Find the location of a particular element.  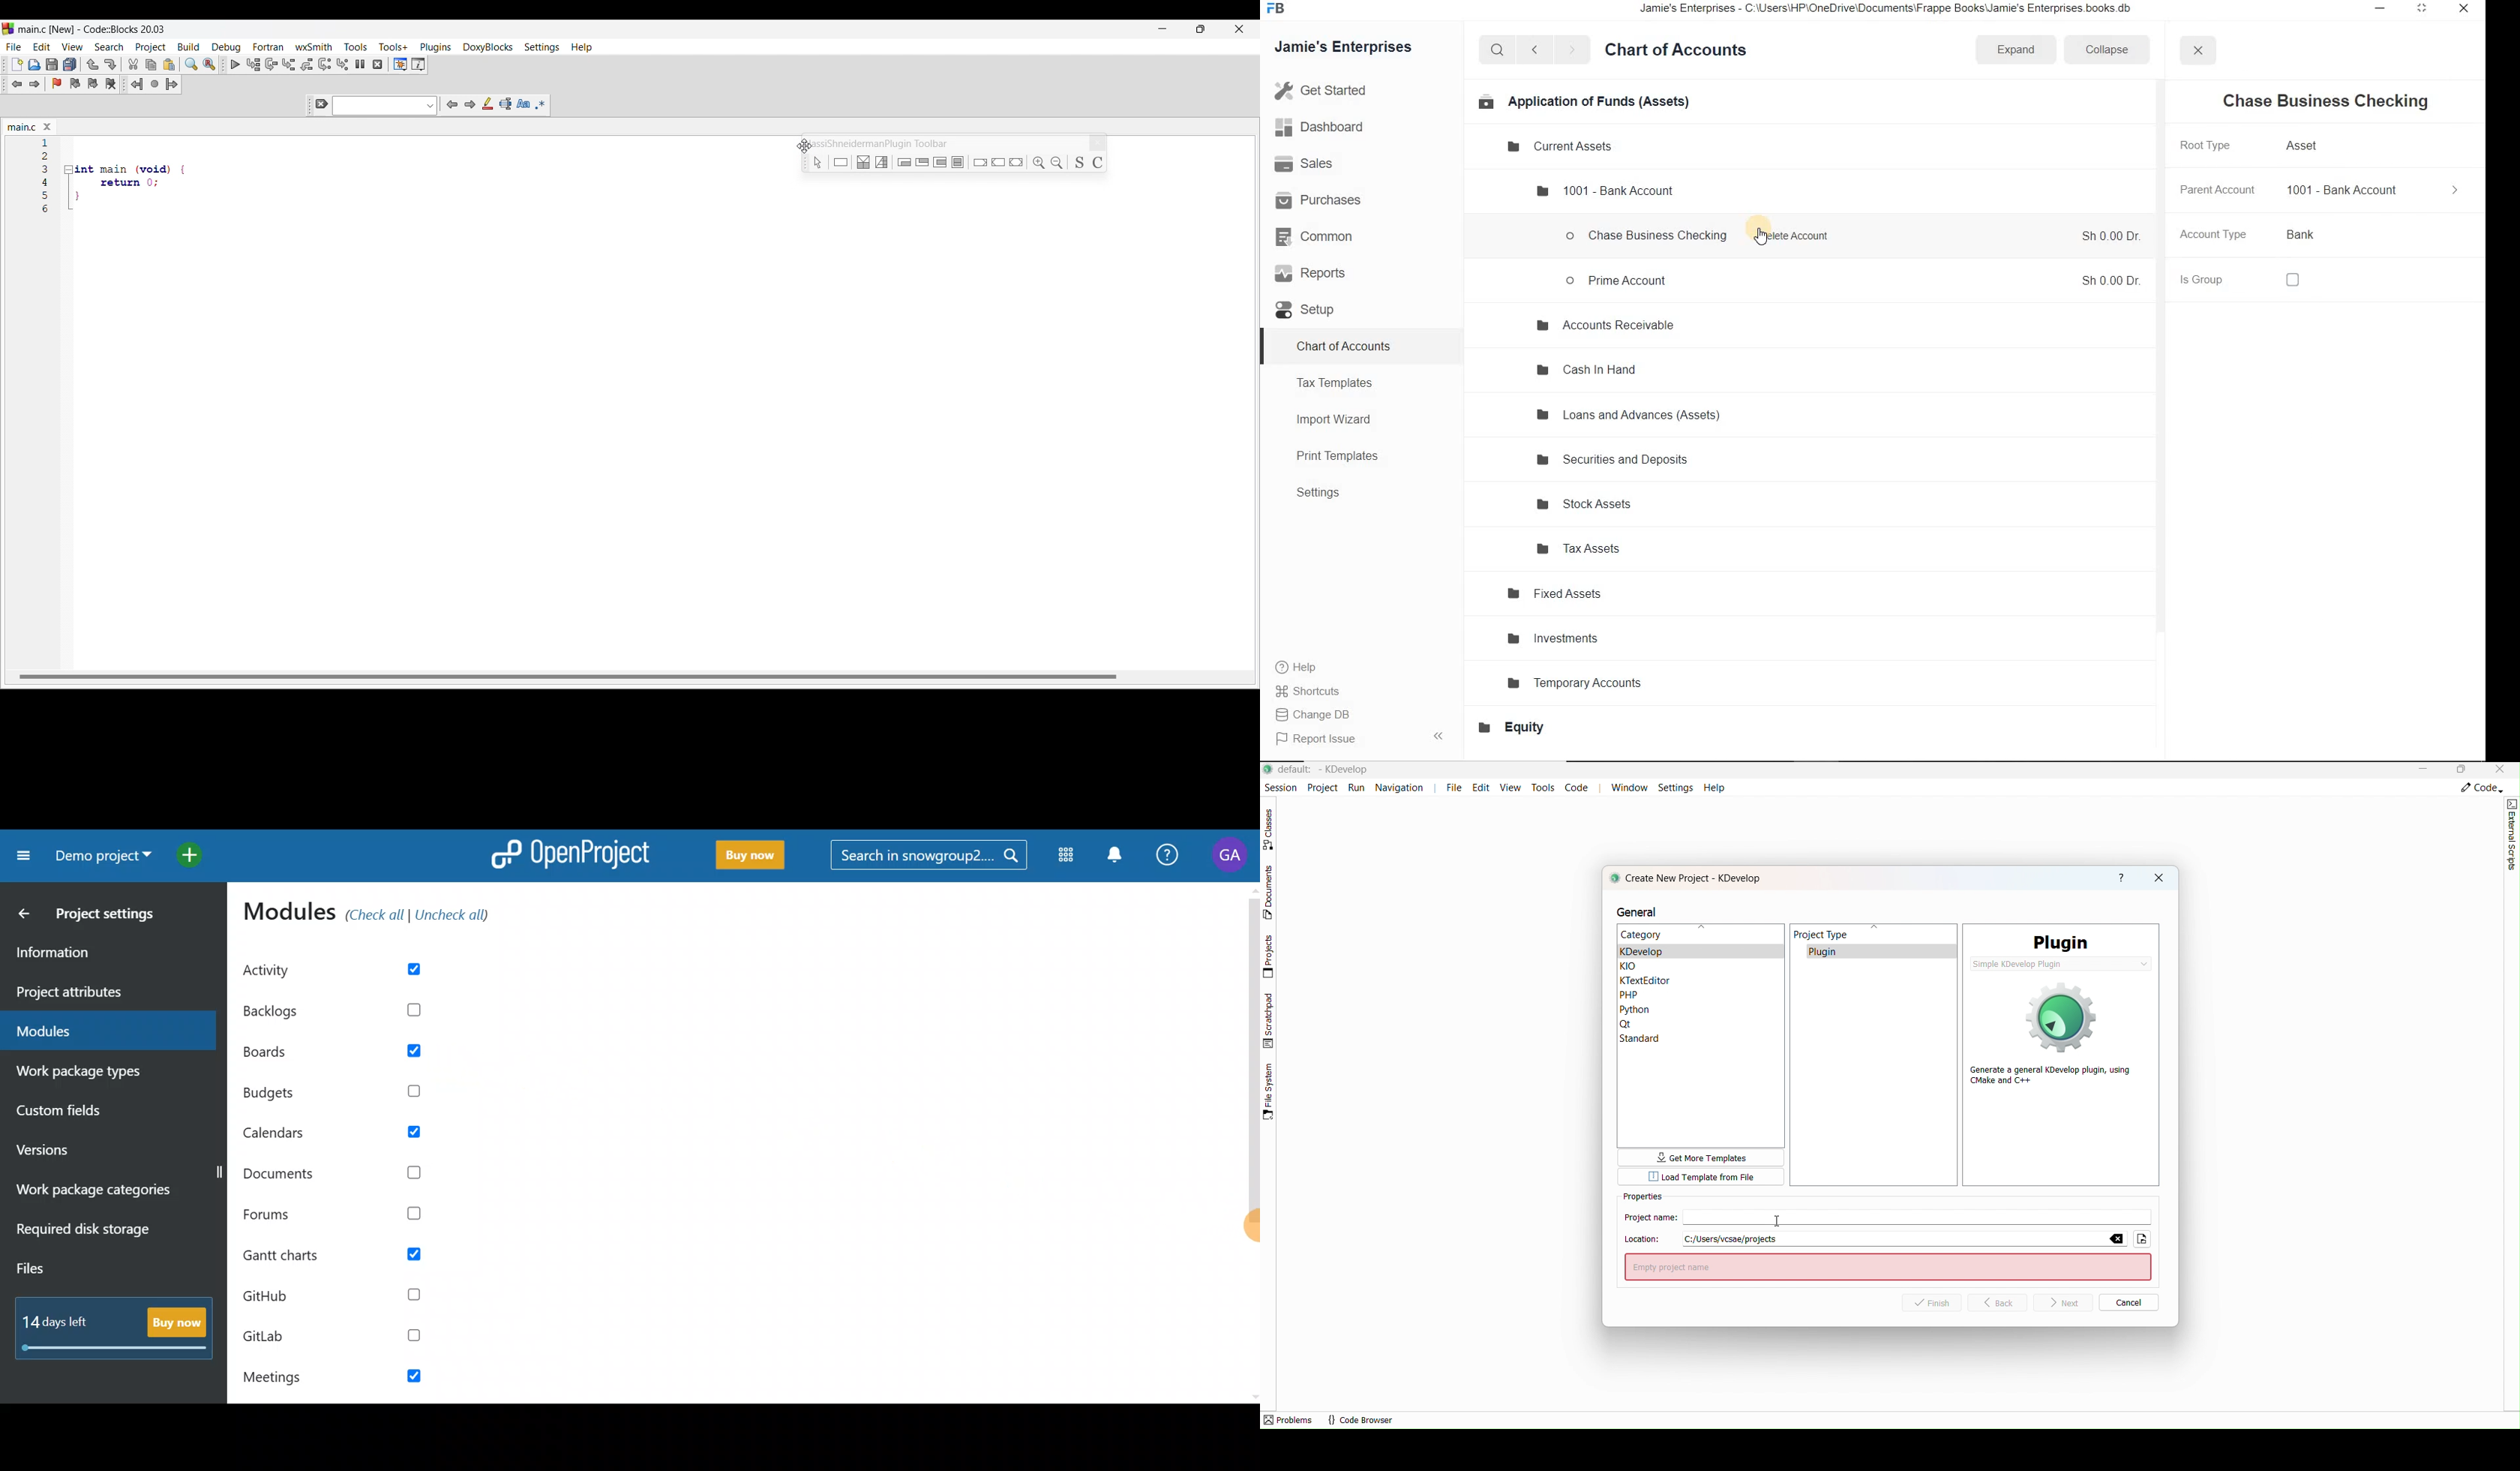

Back is located at coordinates (2002, 1302).